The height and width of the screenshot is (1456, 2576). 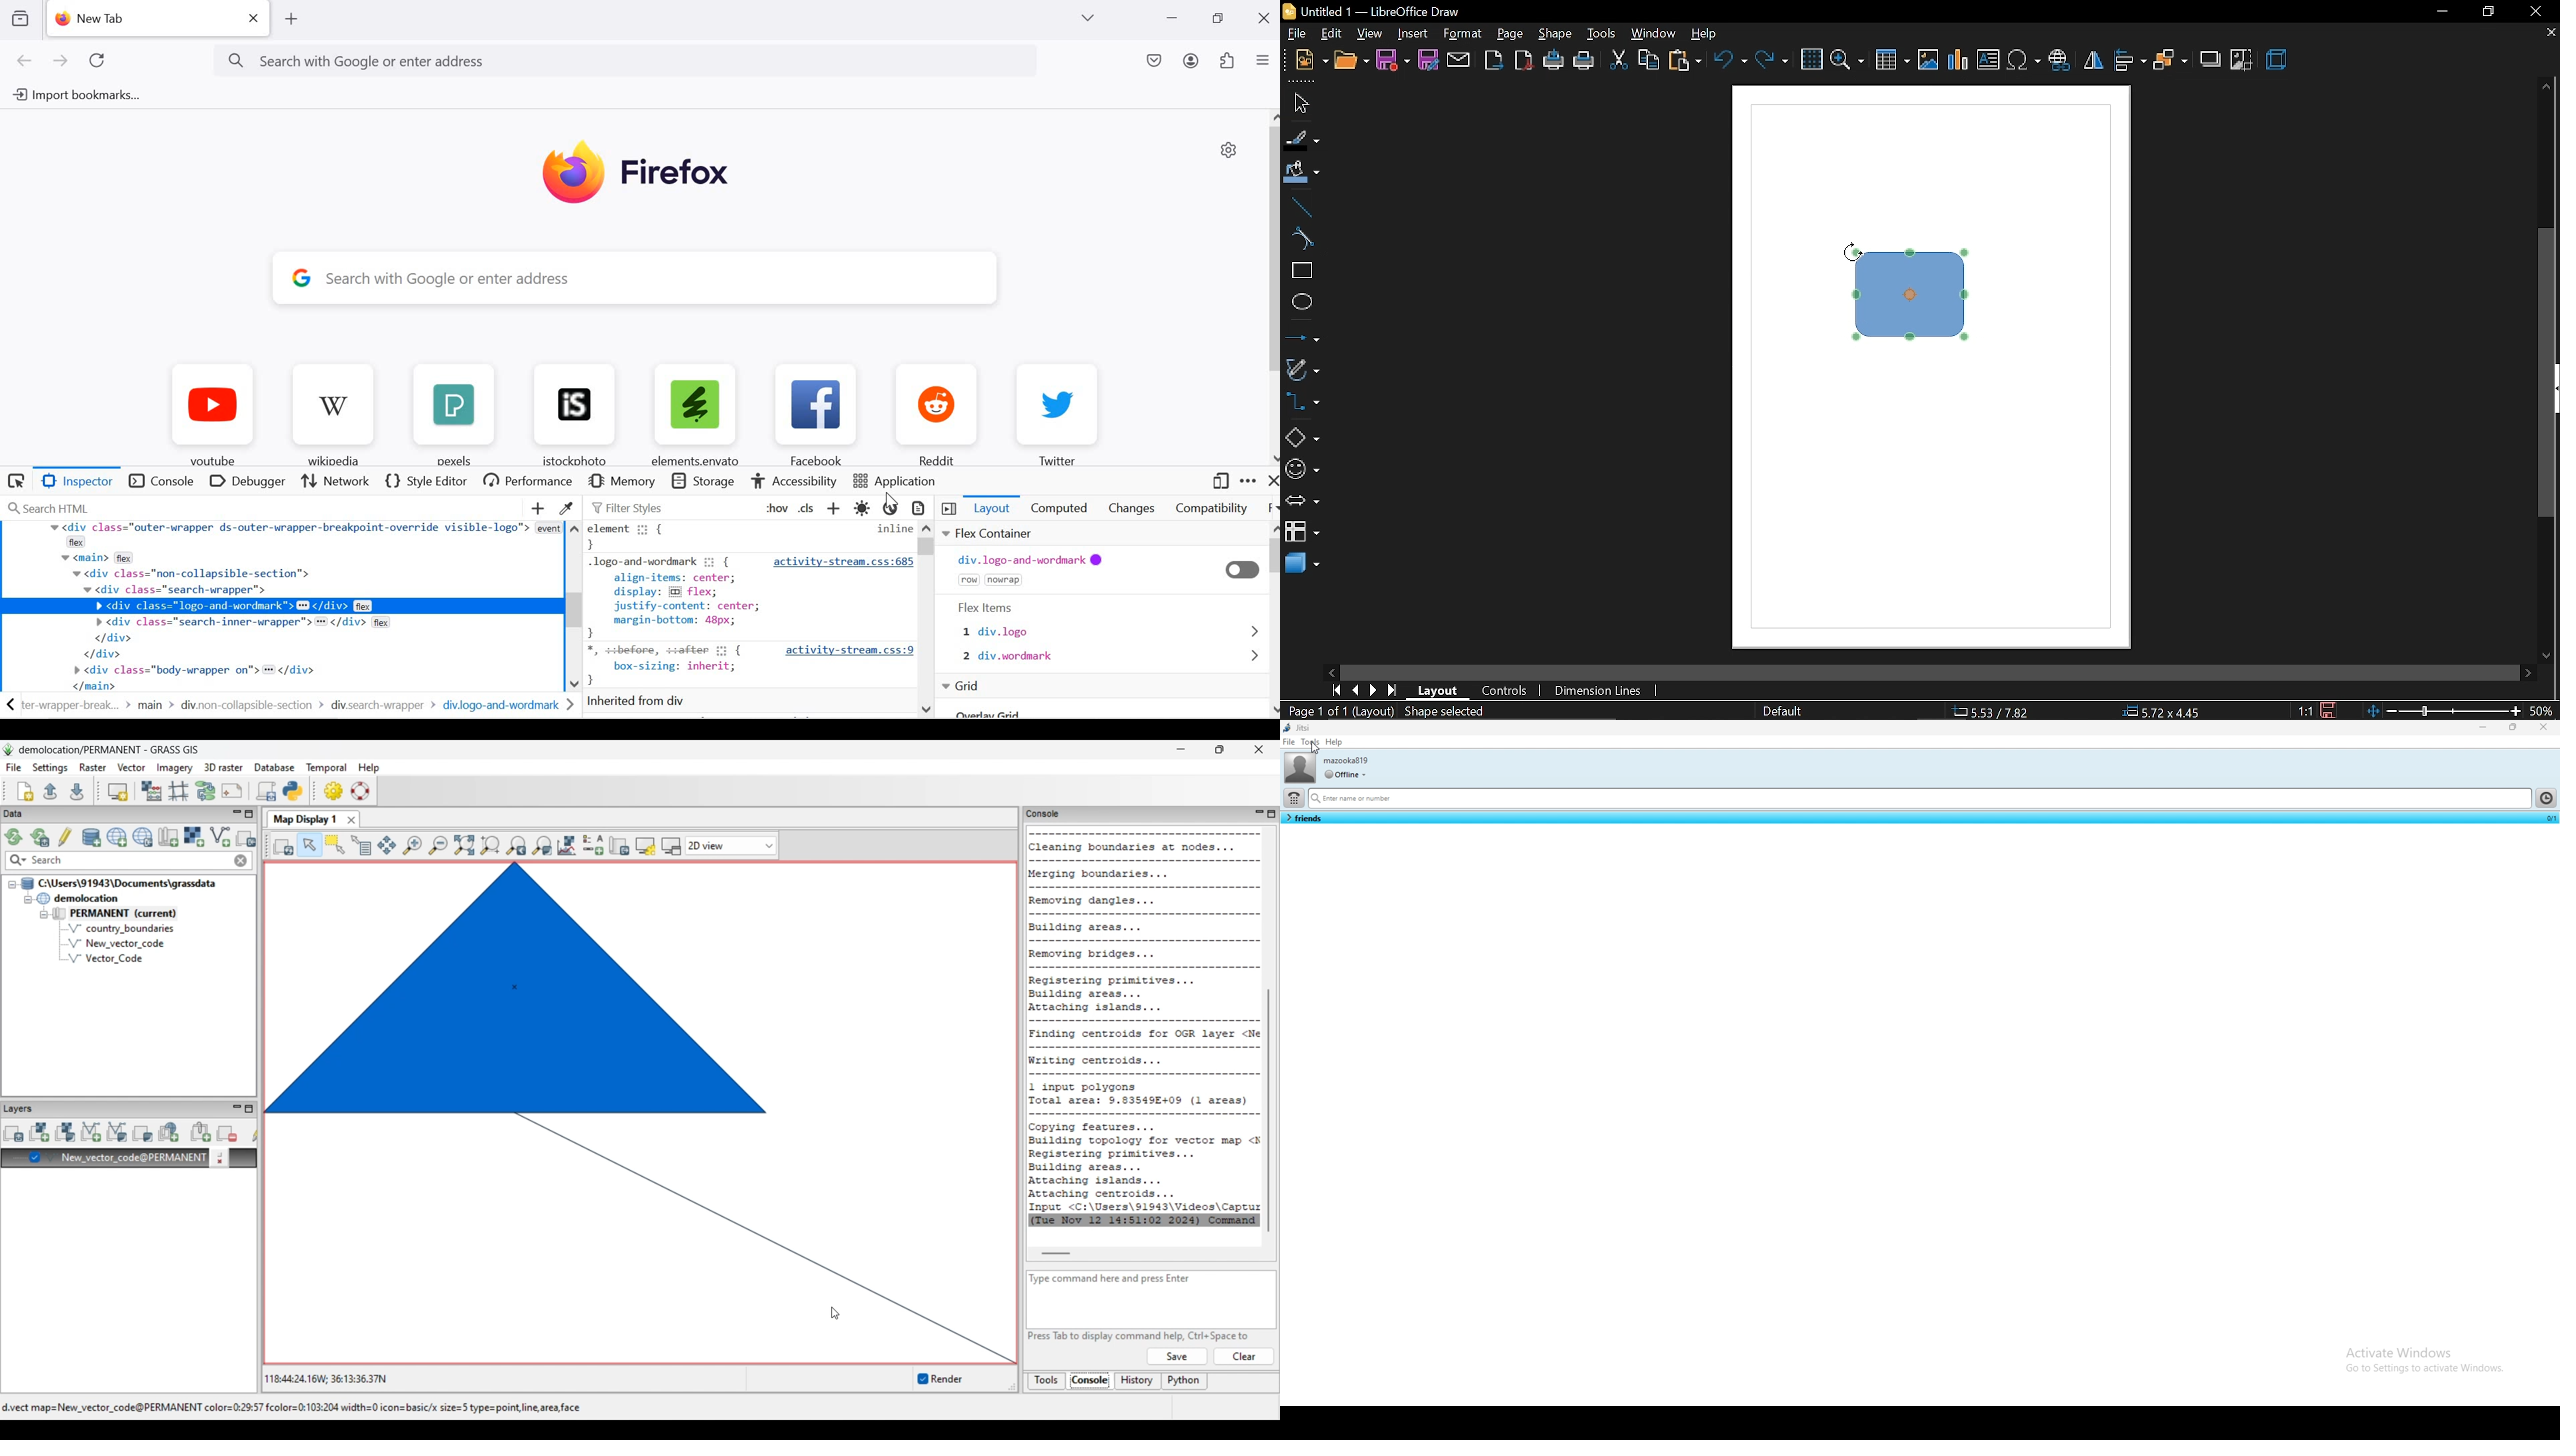 I want to click on search bar, so click(x=1919, y=799).